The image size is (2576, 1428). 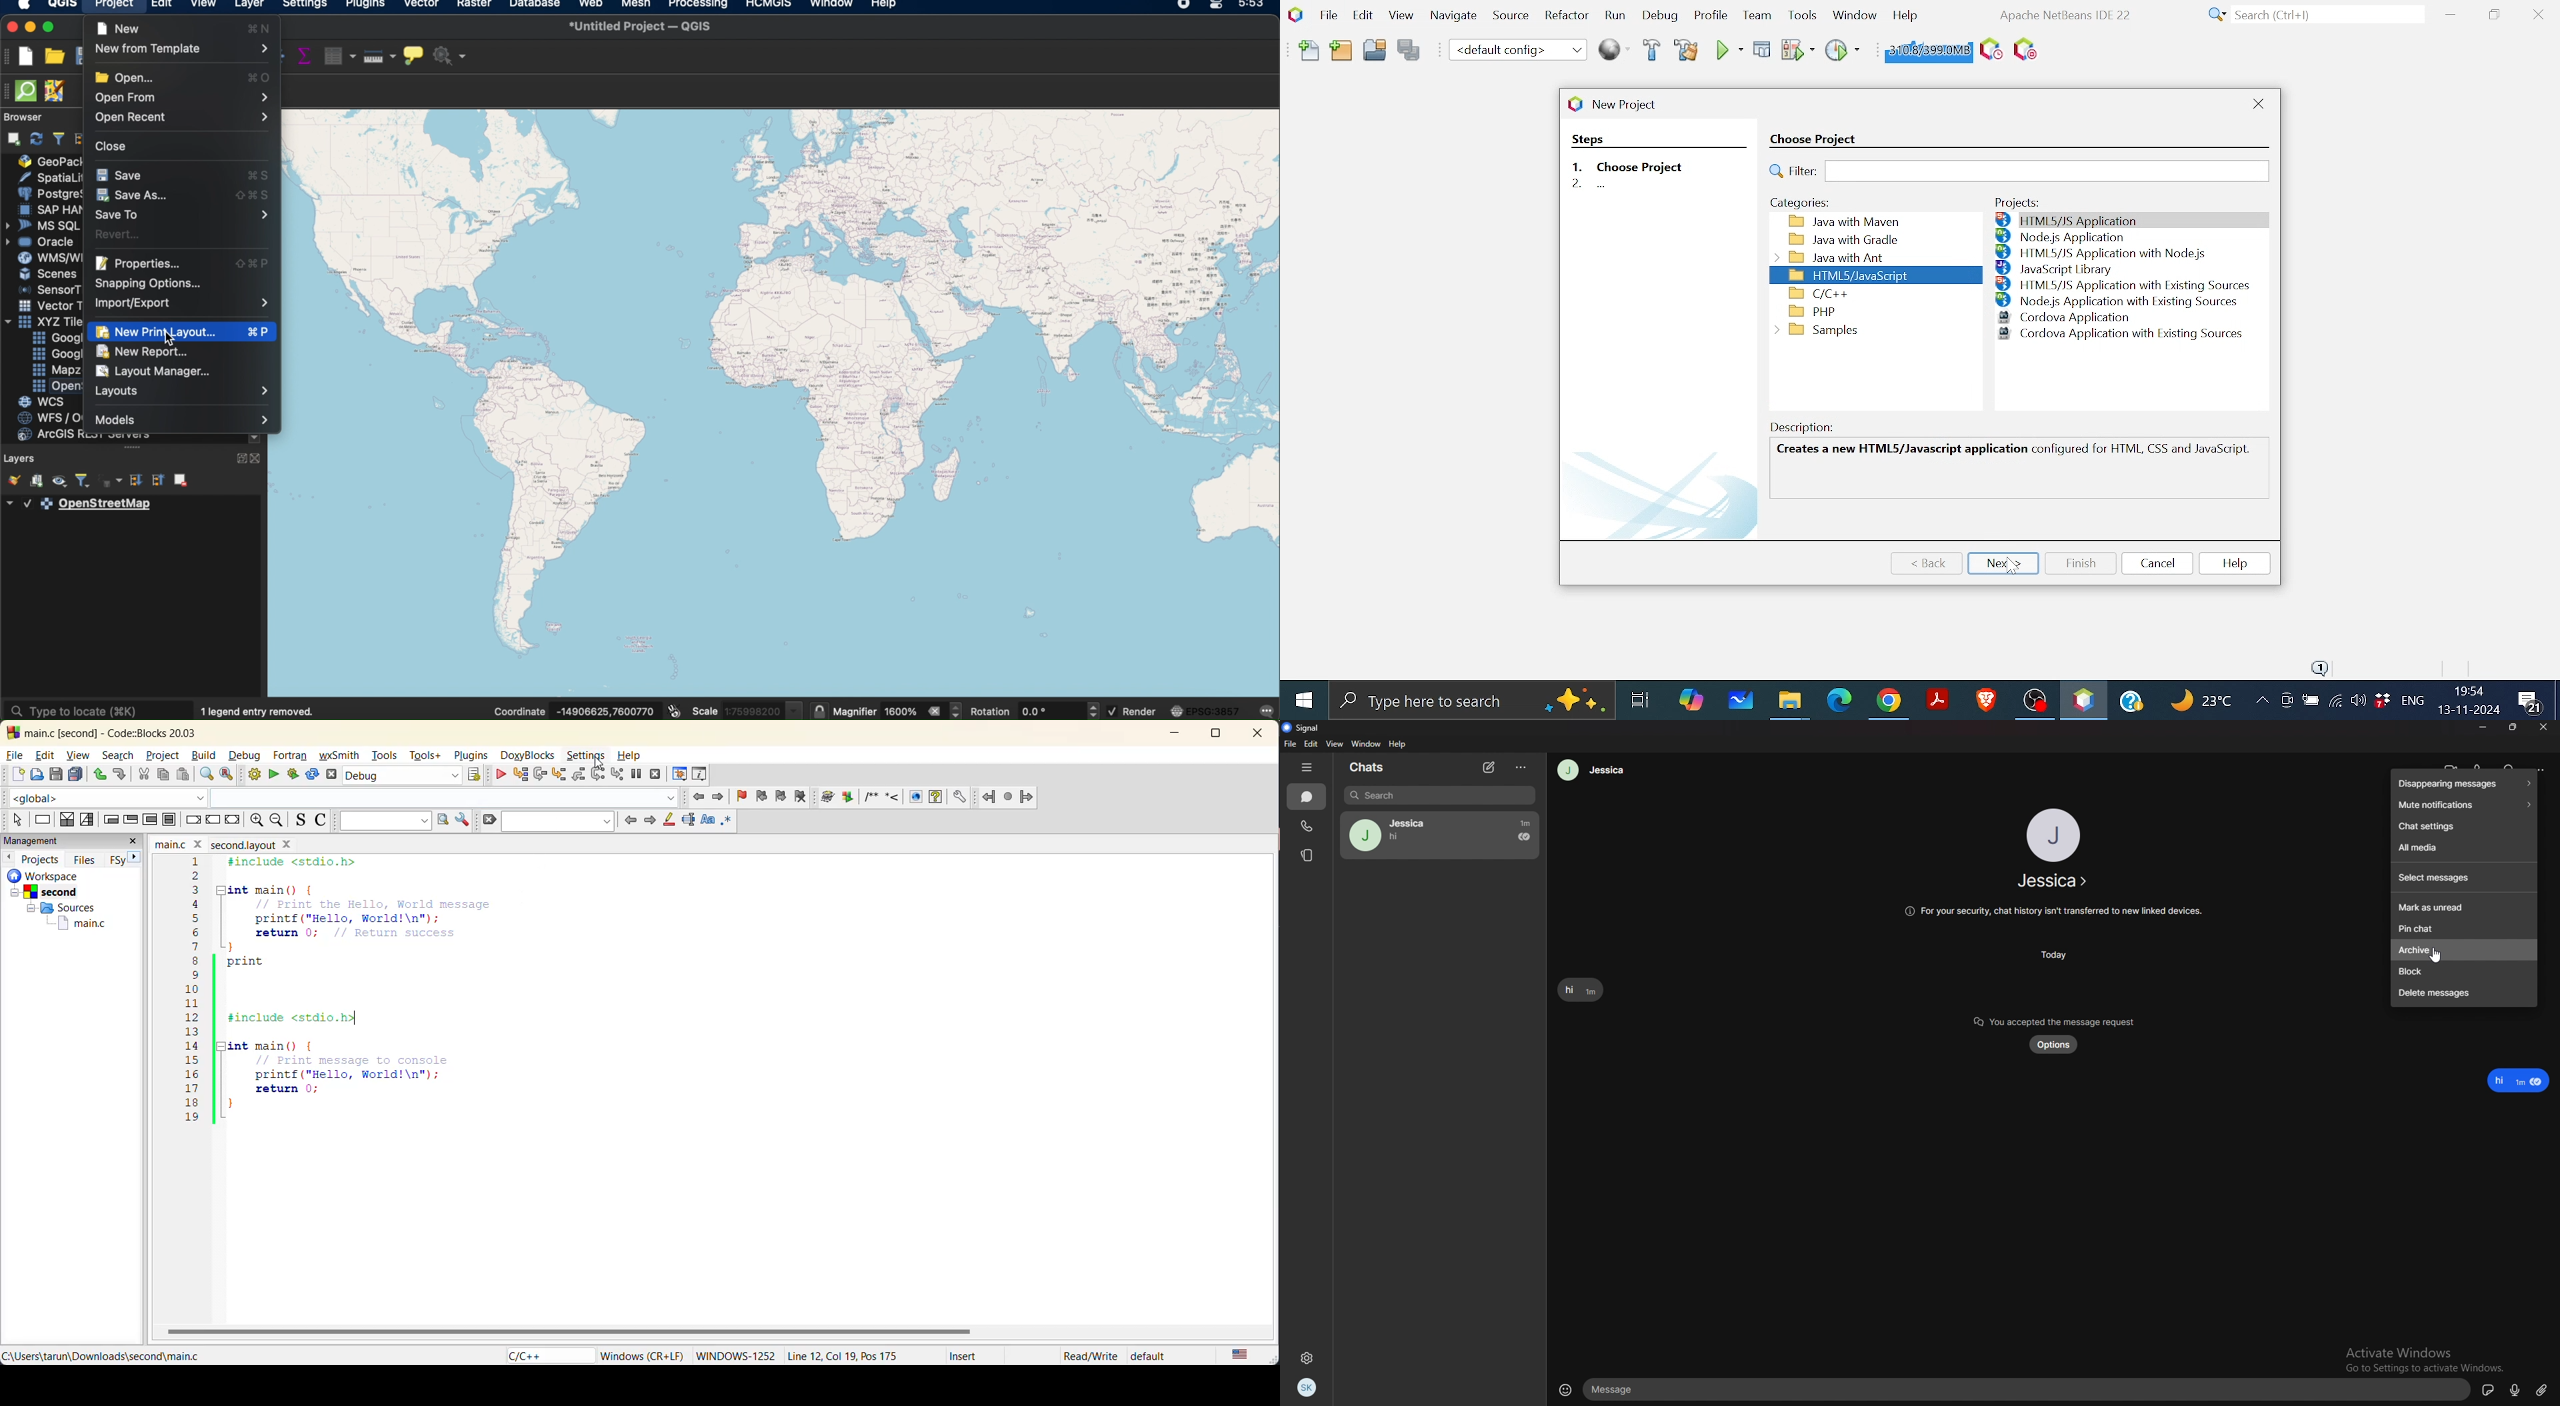 I want to click on layer, so click(x=79, y=506).